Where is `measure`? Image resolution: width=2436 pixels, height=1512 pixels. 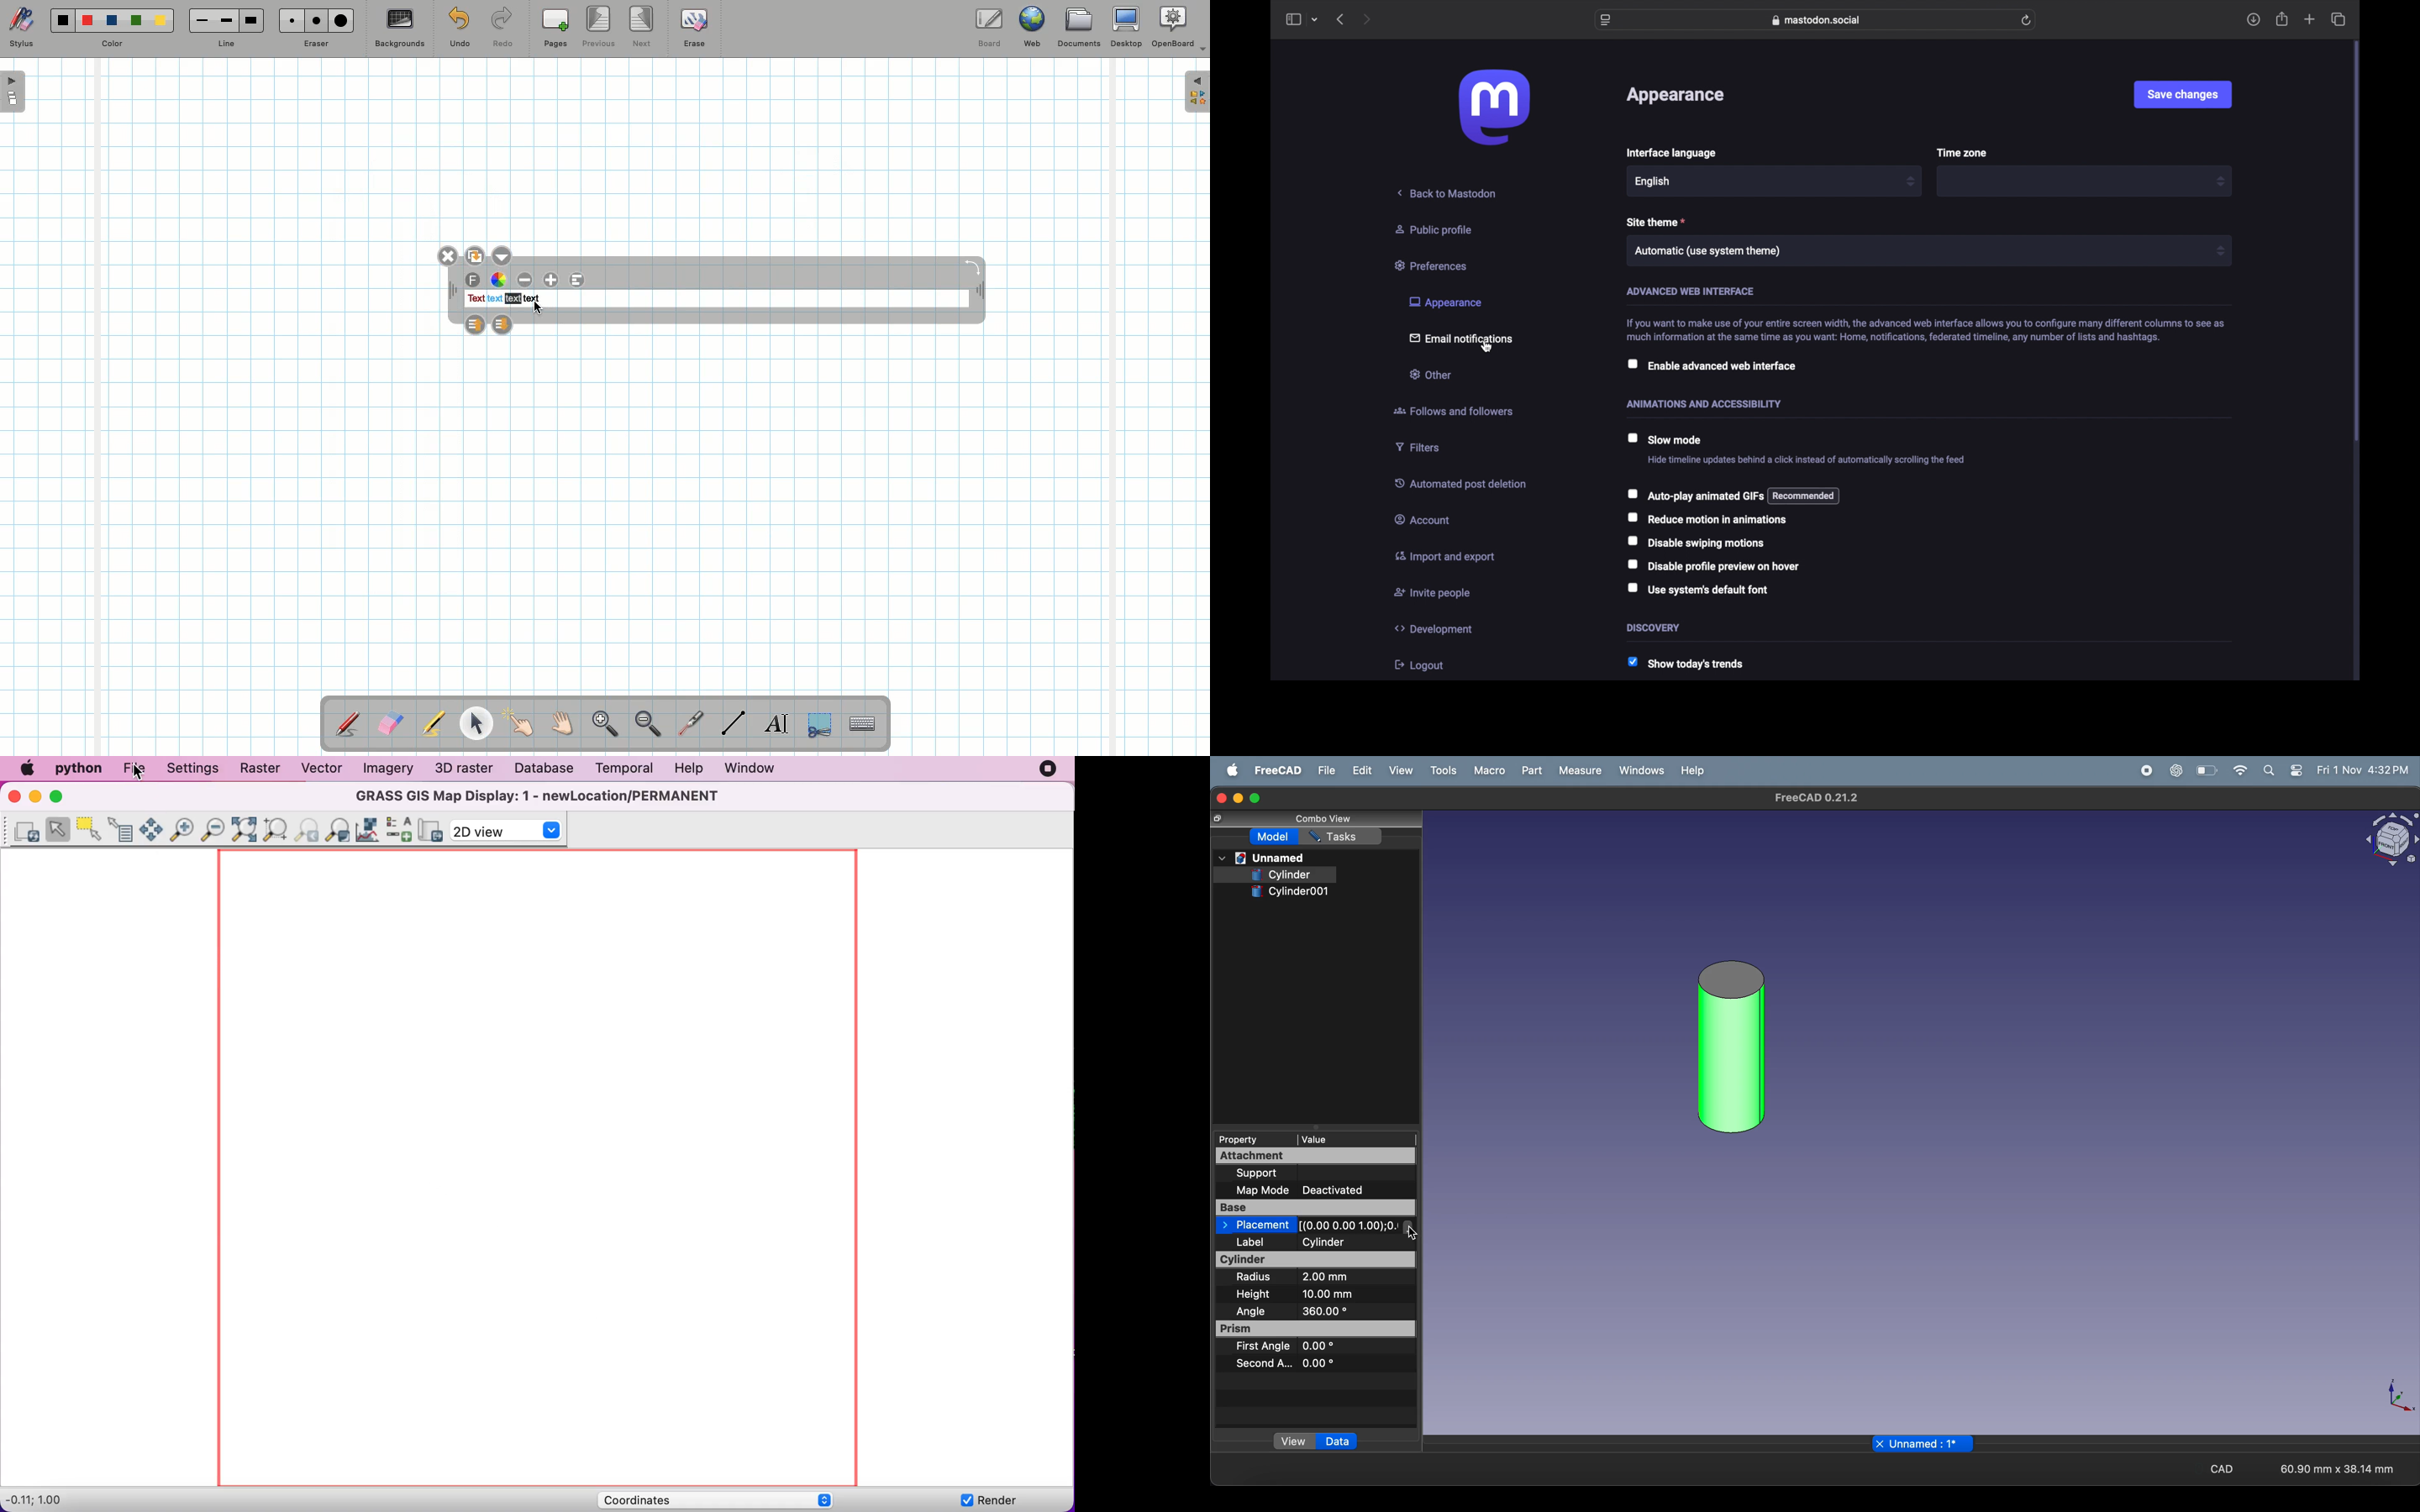
measure is located at coordinates (1580, 770).